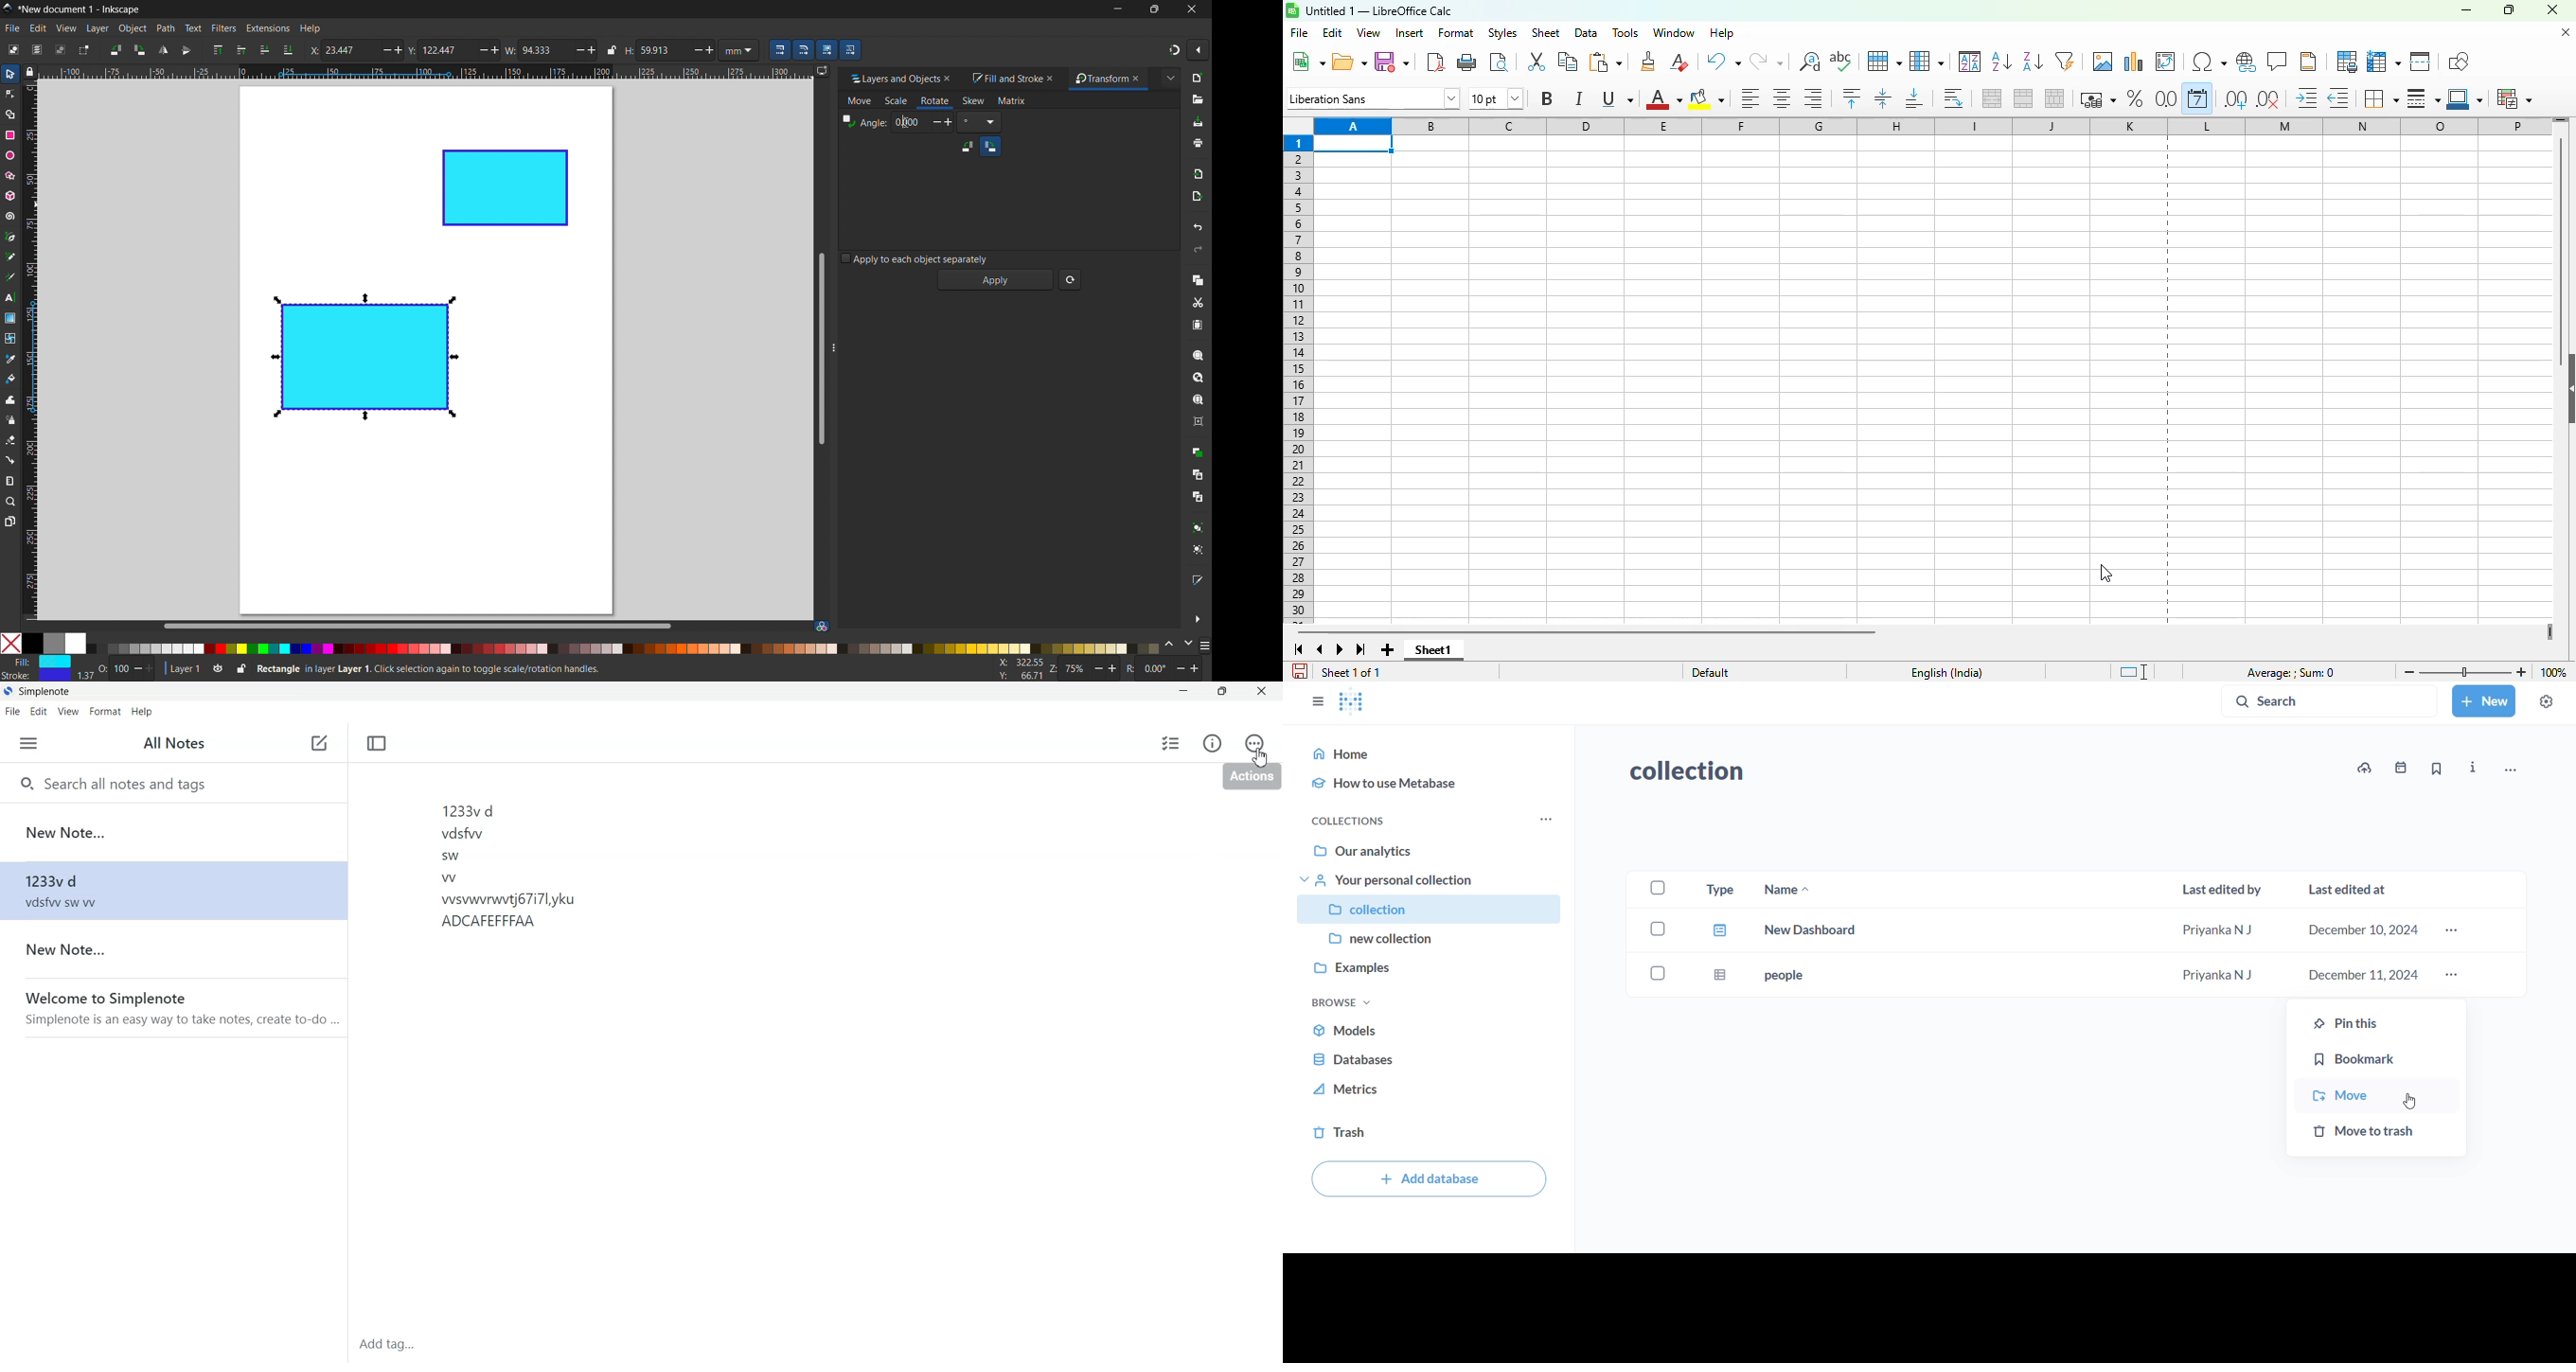 The image size is (2576, 1372). What do you see at coordinates (1292, 10) in the screenshot?
I see `logo` at bounding box center [1292, 10].